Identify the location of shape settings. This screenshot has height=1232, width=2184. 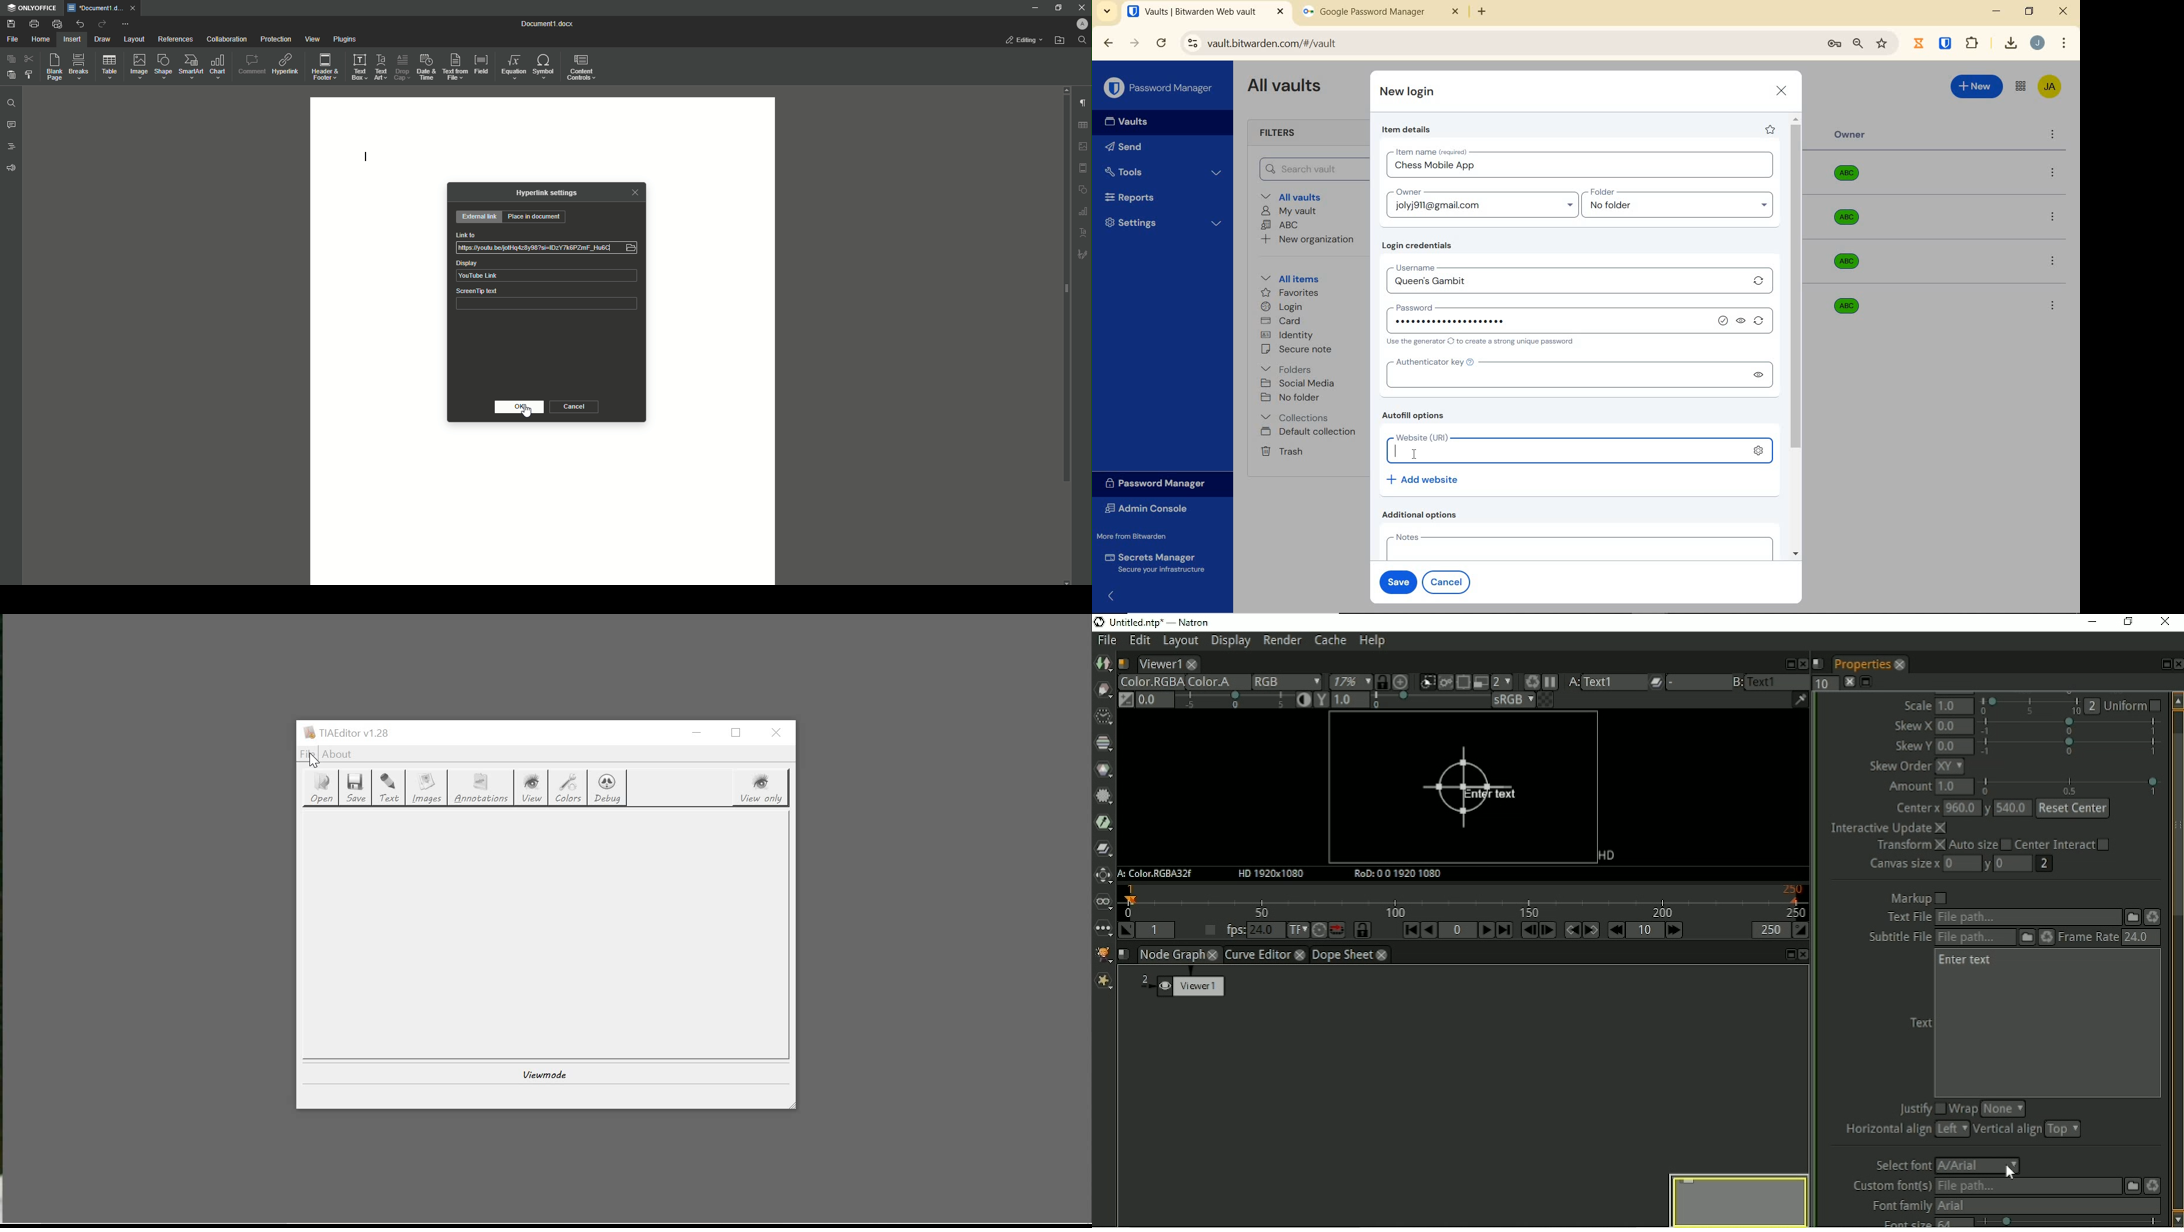
(1083, 189).